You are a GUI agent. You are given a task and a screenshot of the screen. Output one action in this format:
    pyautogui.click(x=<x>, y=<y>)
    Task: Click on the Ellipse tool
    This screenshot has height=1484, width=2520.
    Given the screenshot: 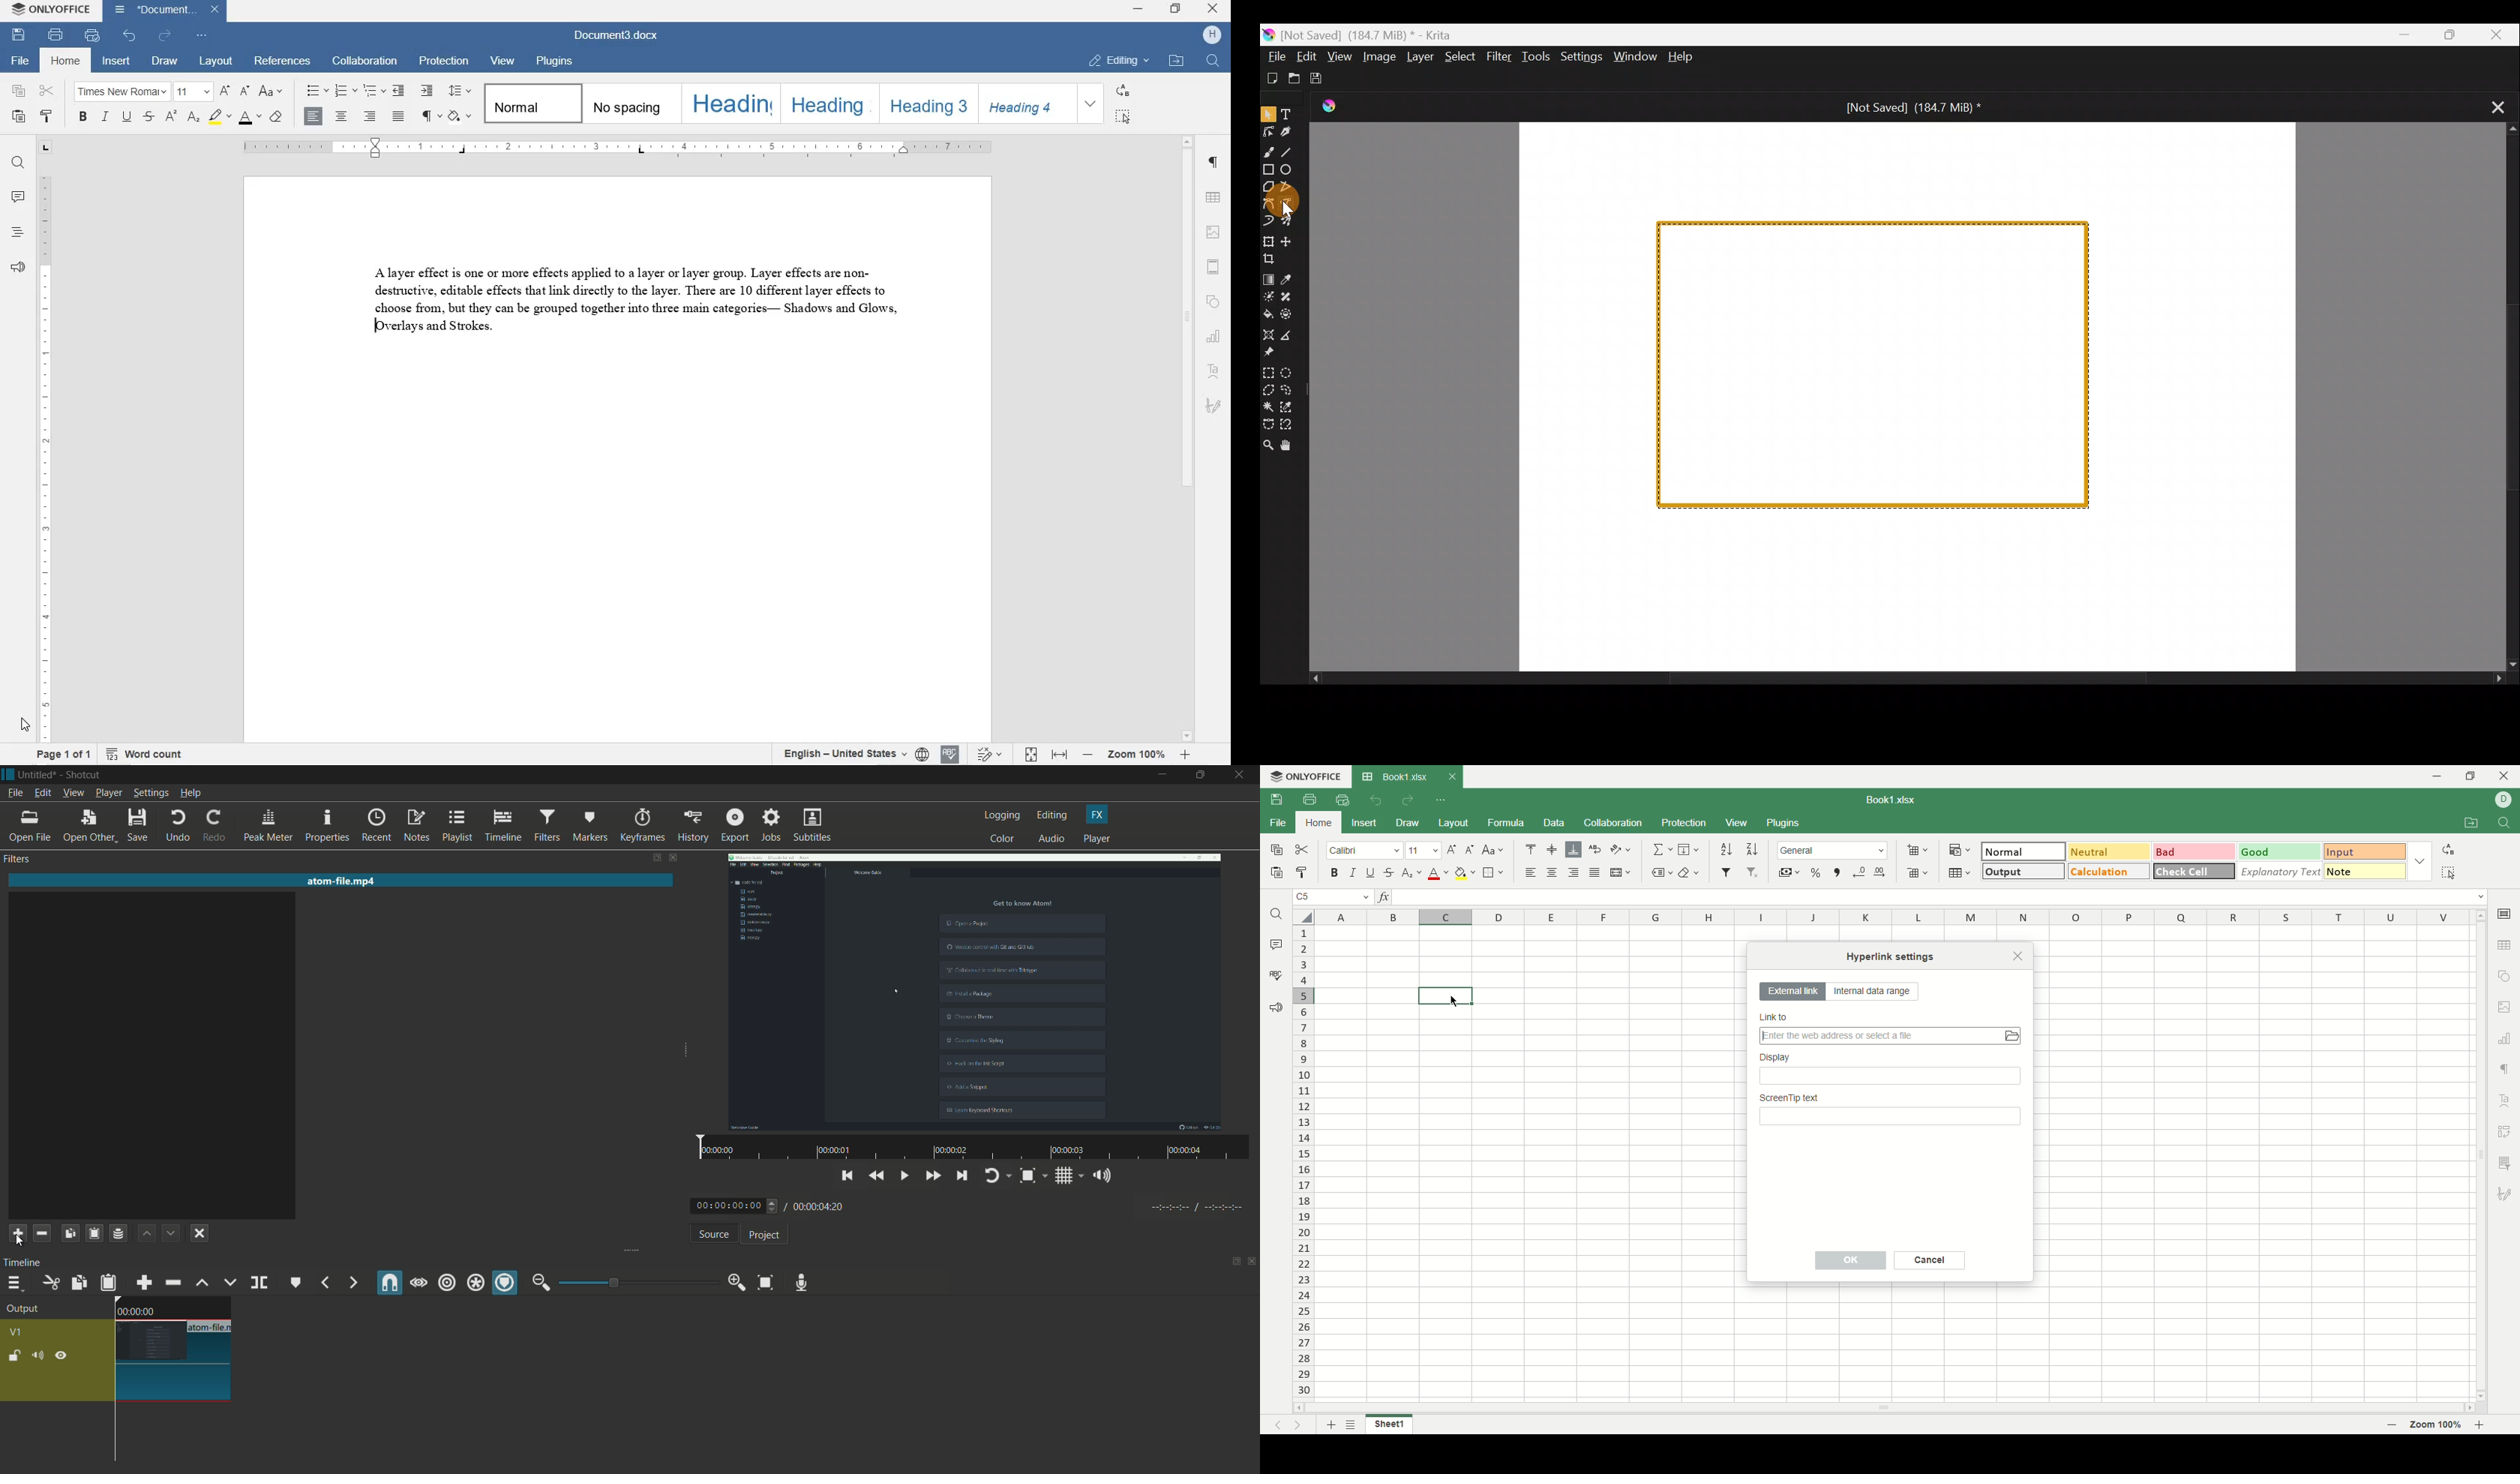 What is the action you would take?
    pyautogui.click(x=1292, y=171)
    